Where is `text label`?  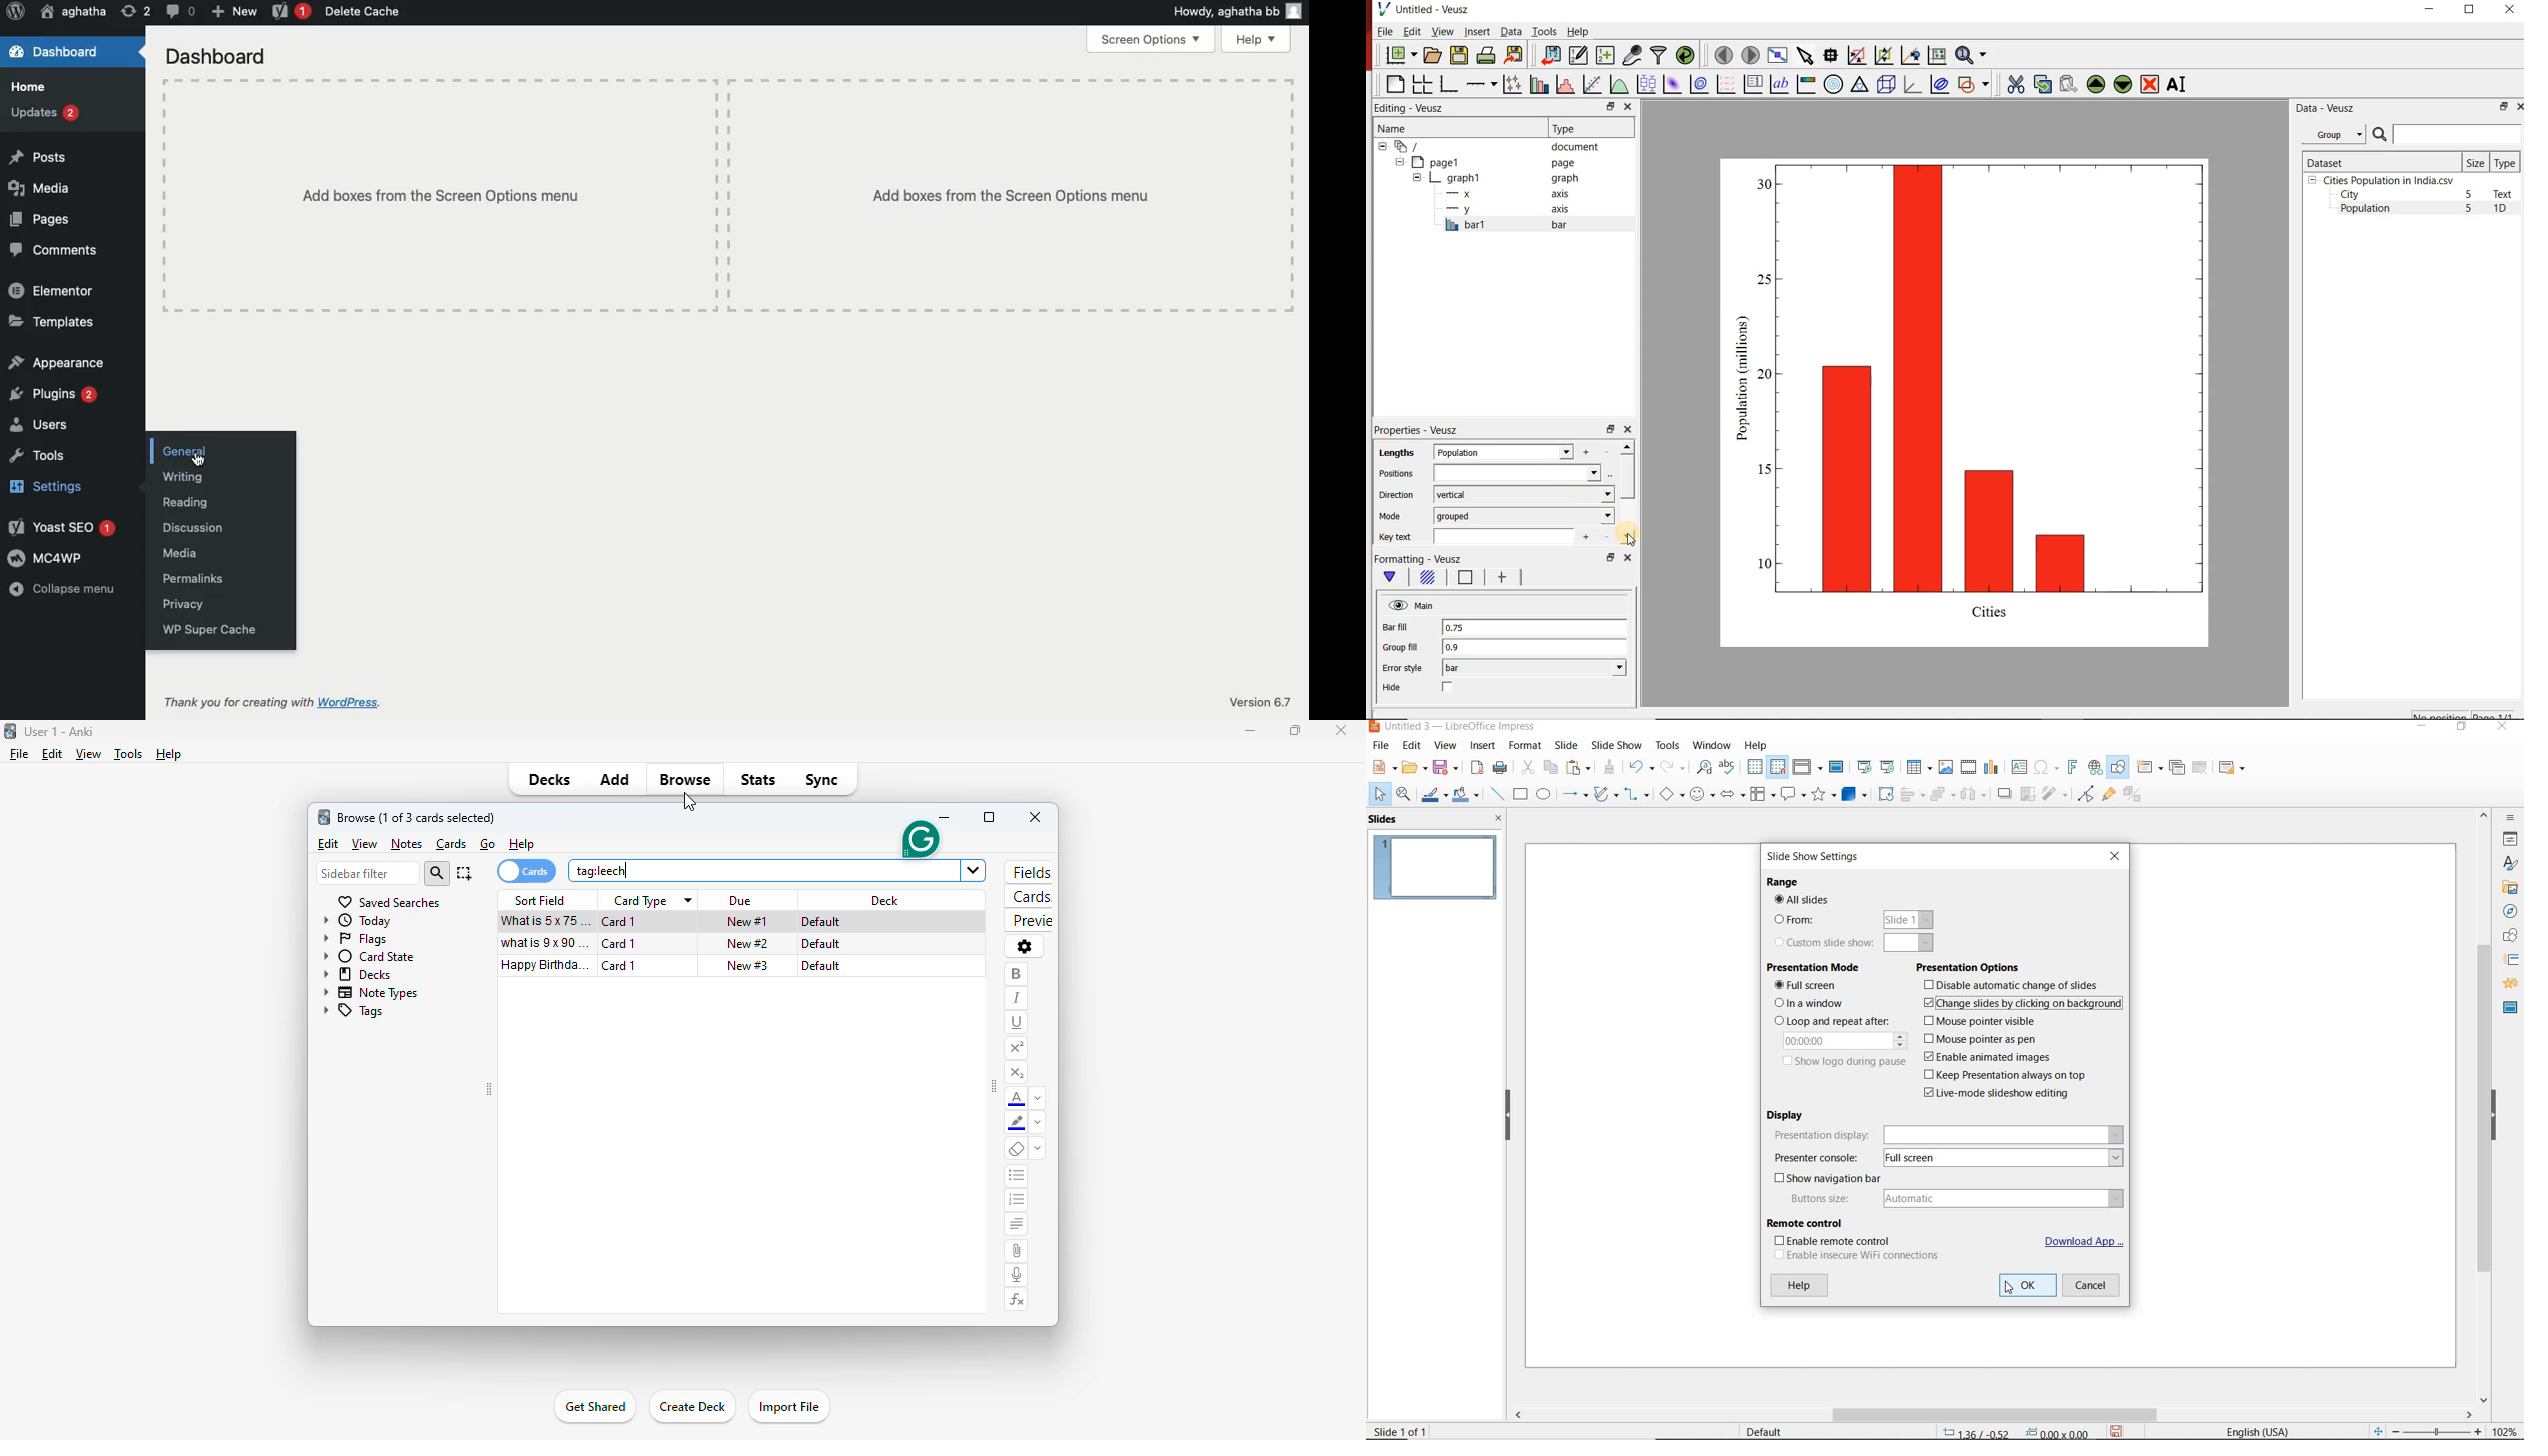 text label is located at coordinates (1779, 83).